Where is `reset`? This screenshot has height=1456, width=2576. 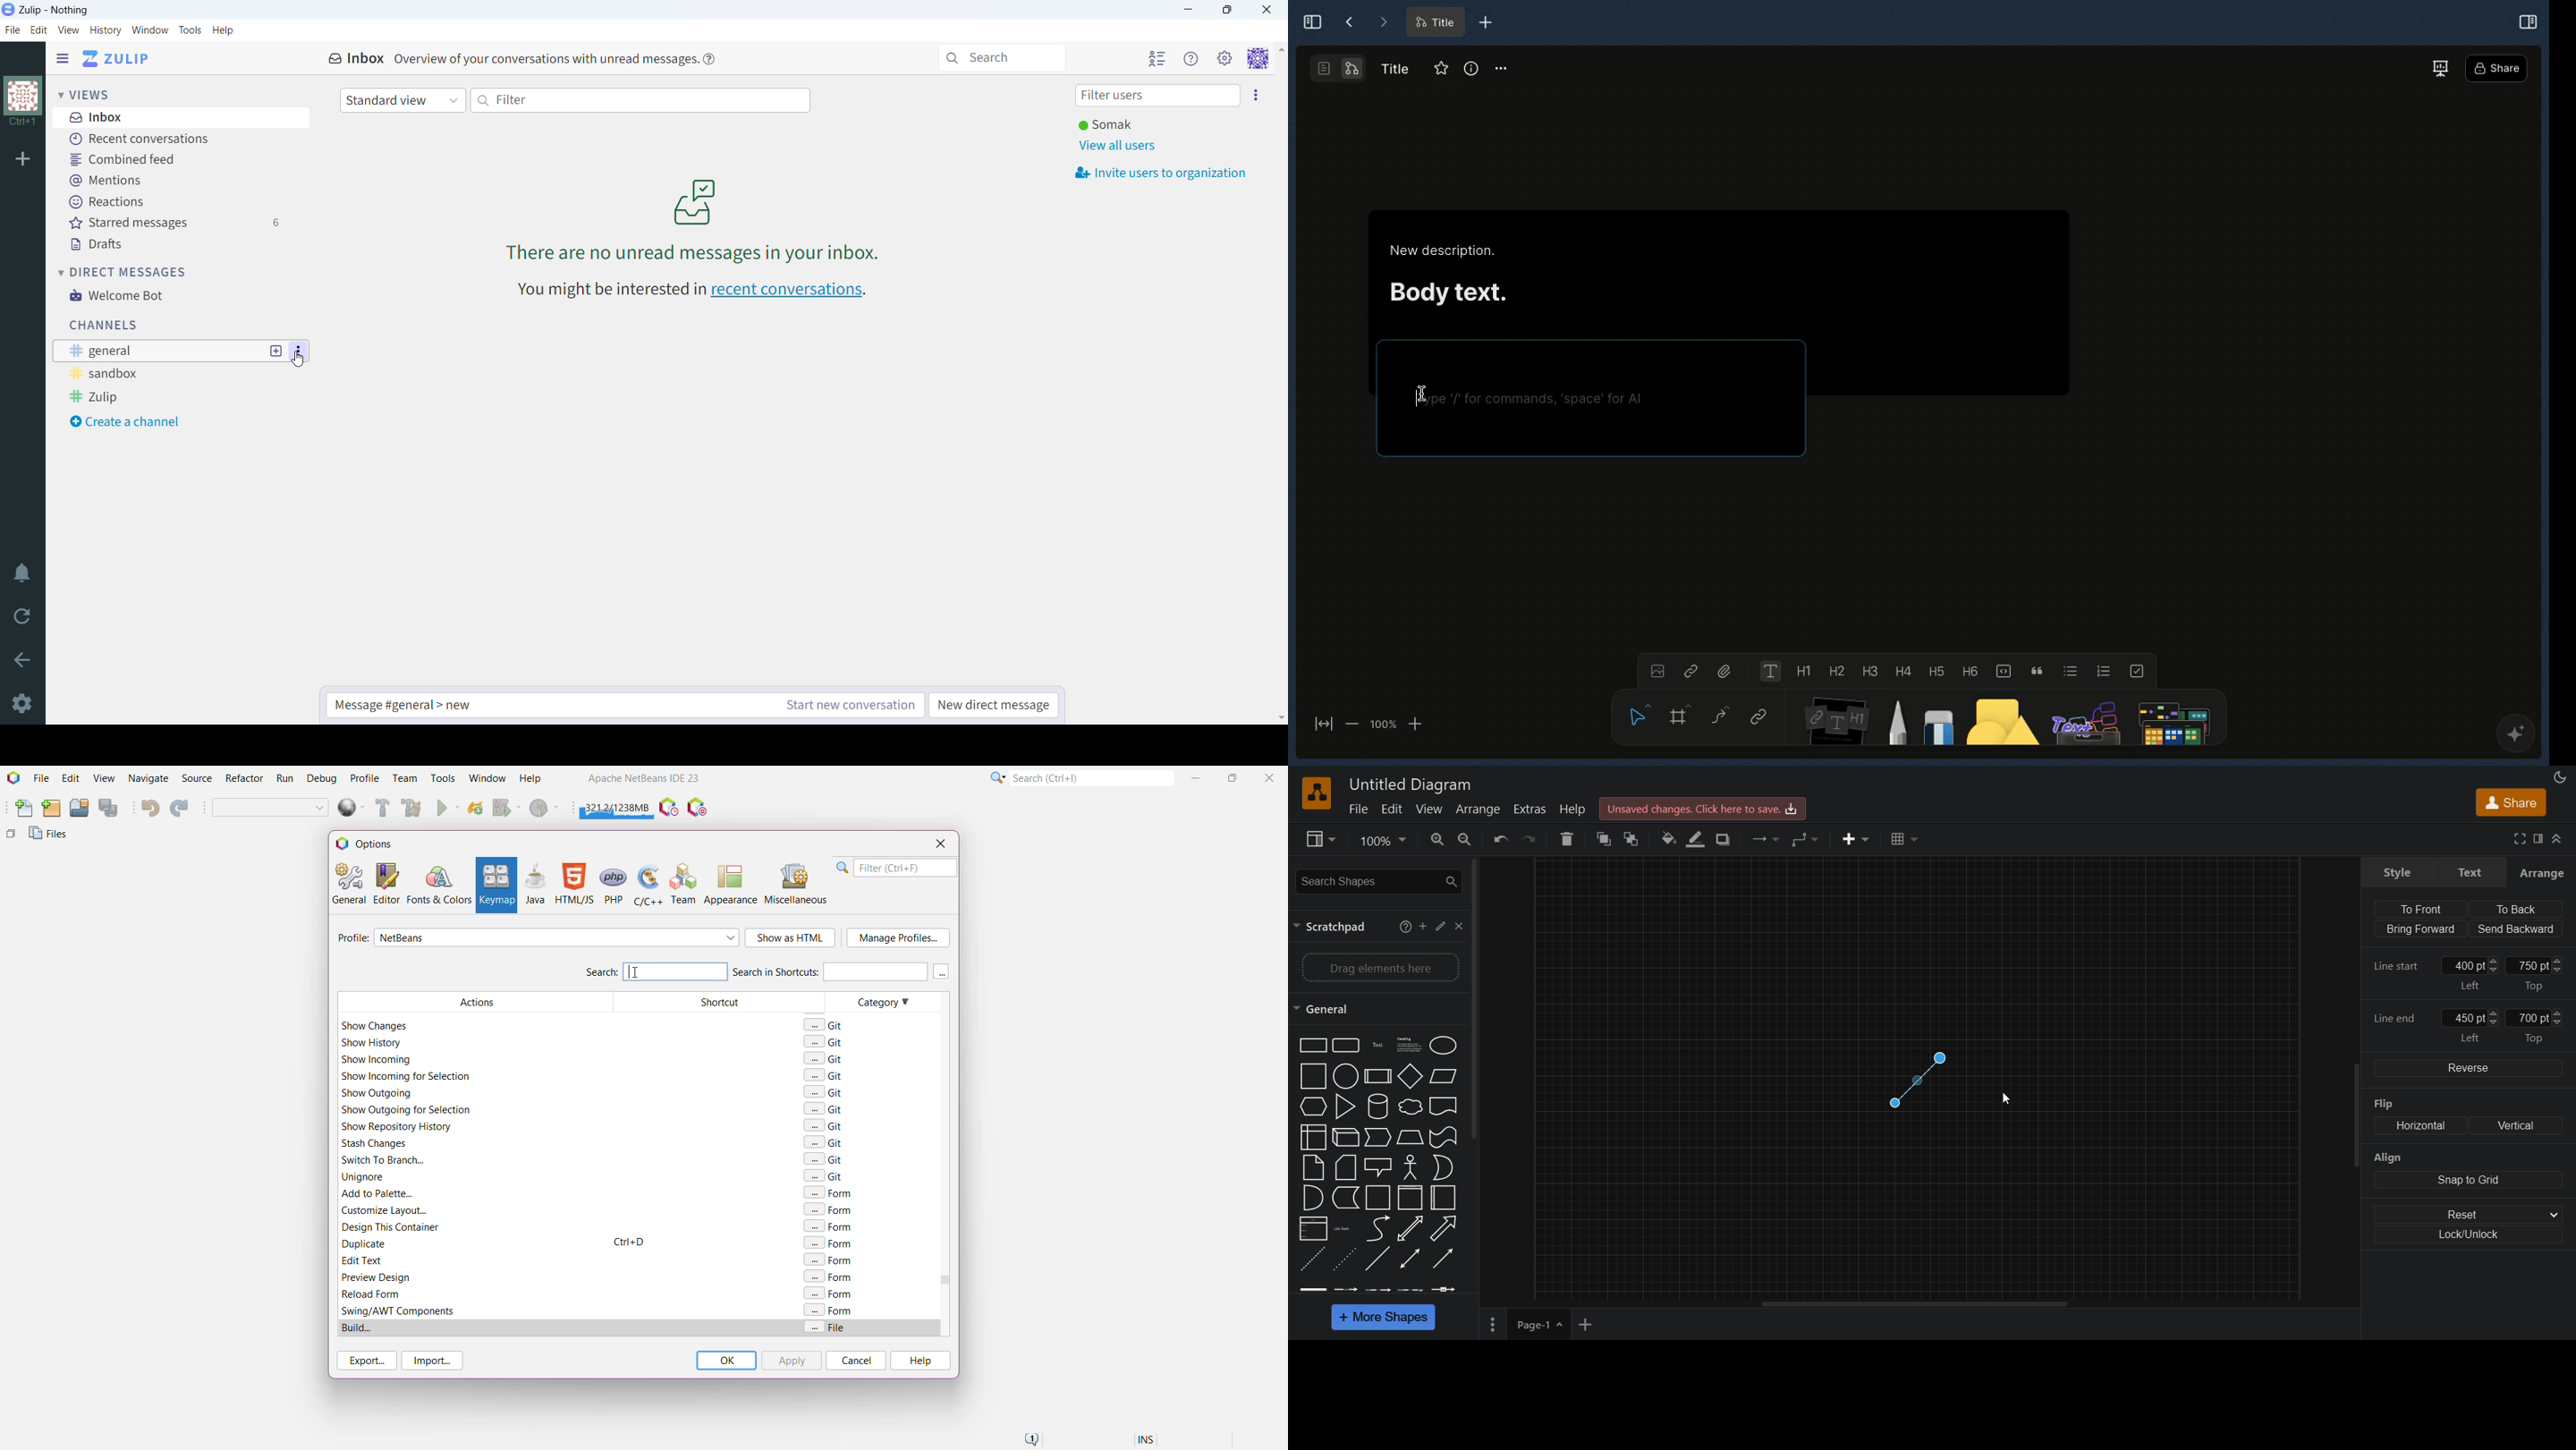 reset is located at coordinates (2472, 1214).